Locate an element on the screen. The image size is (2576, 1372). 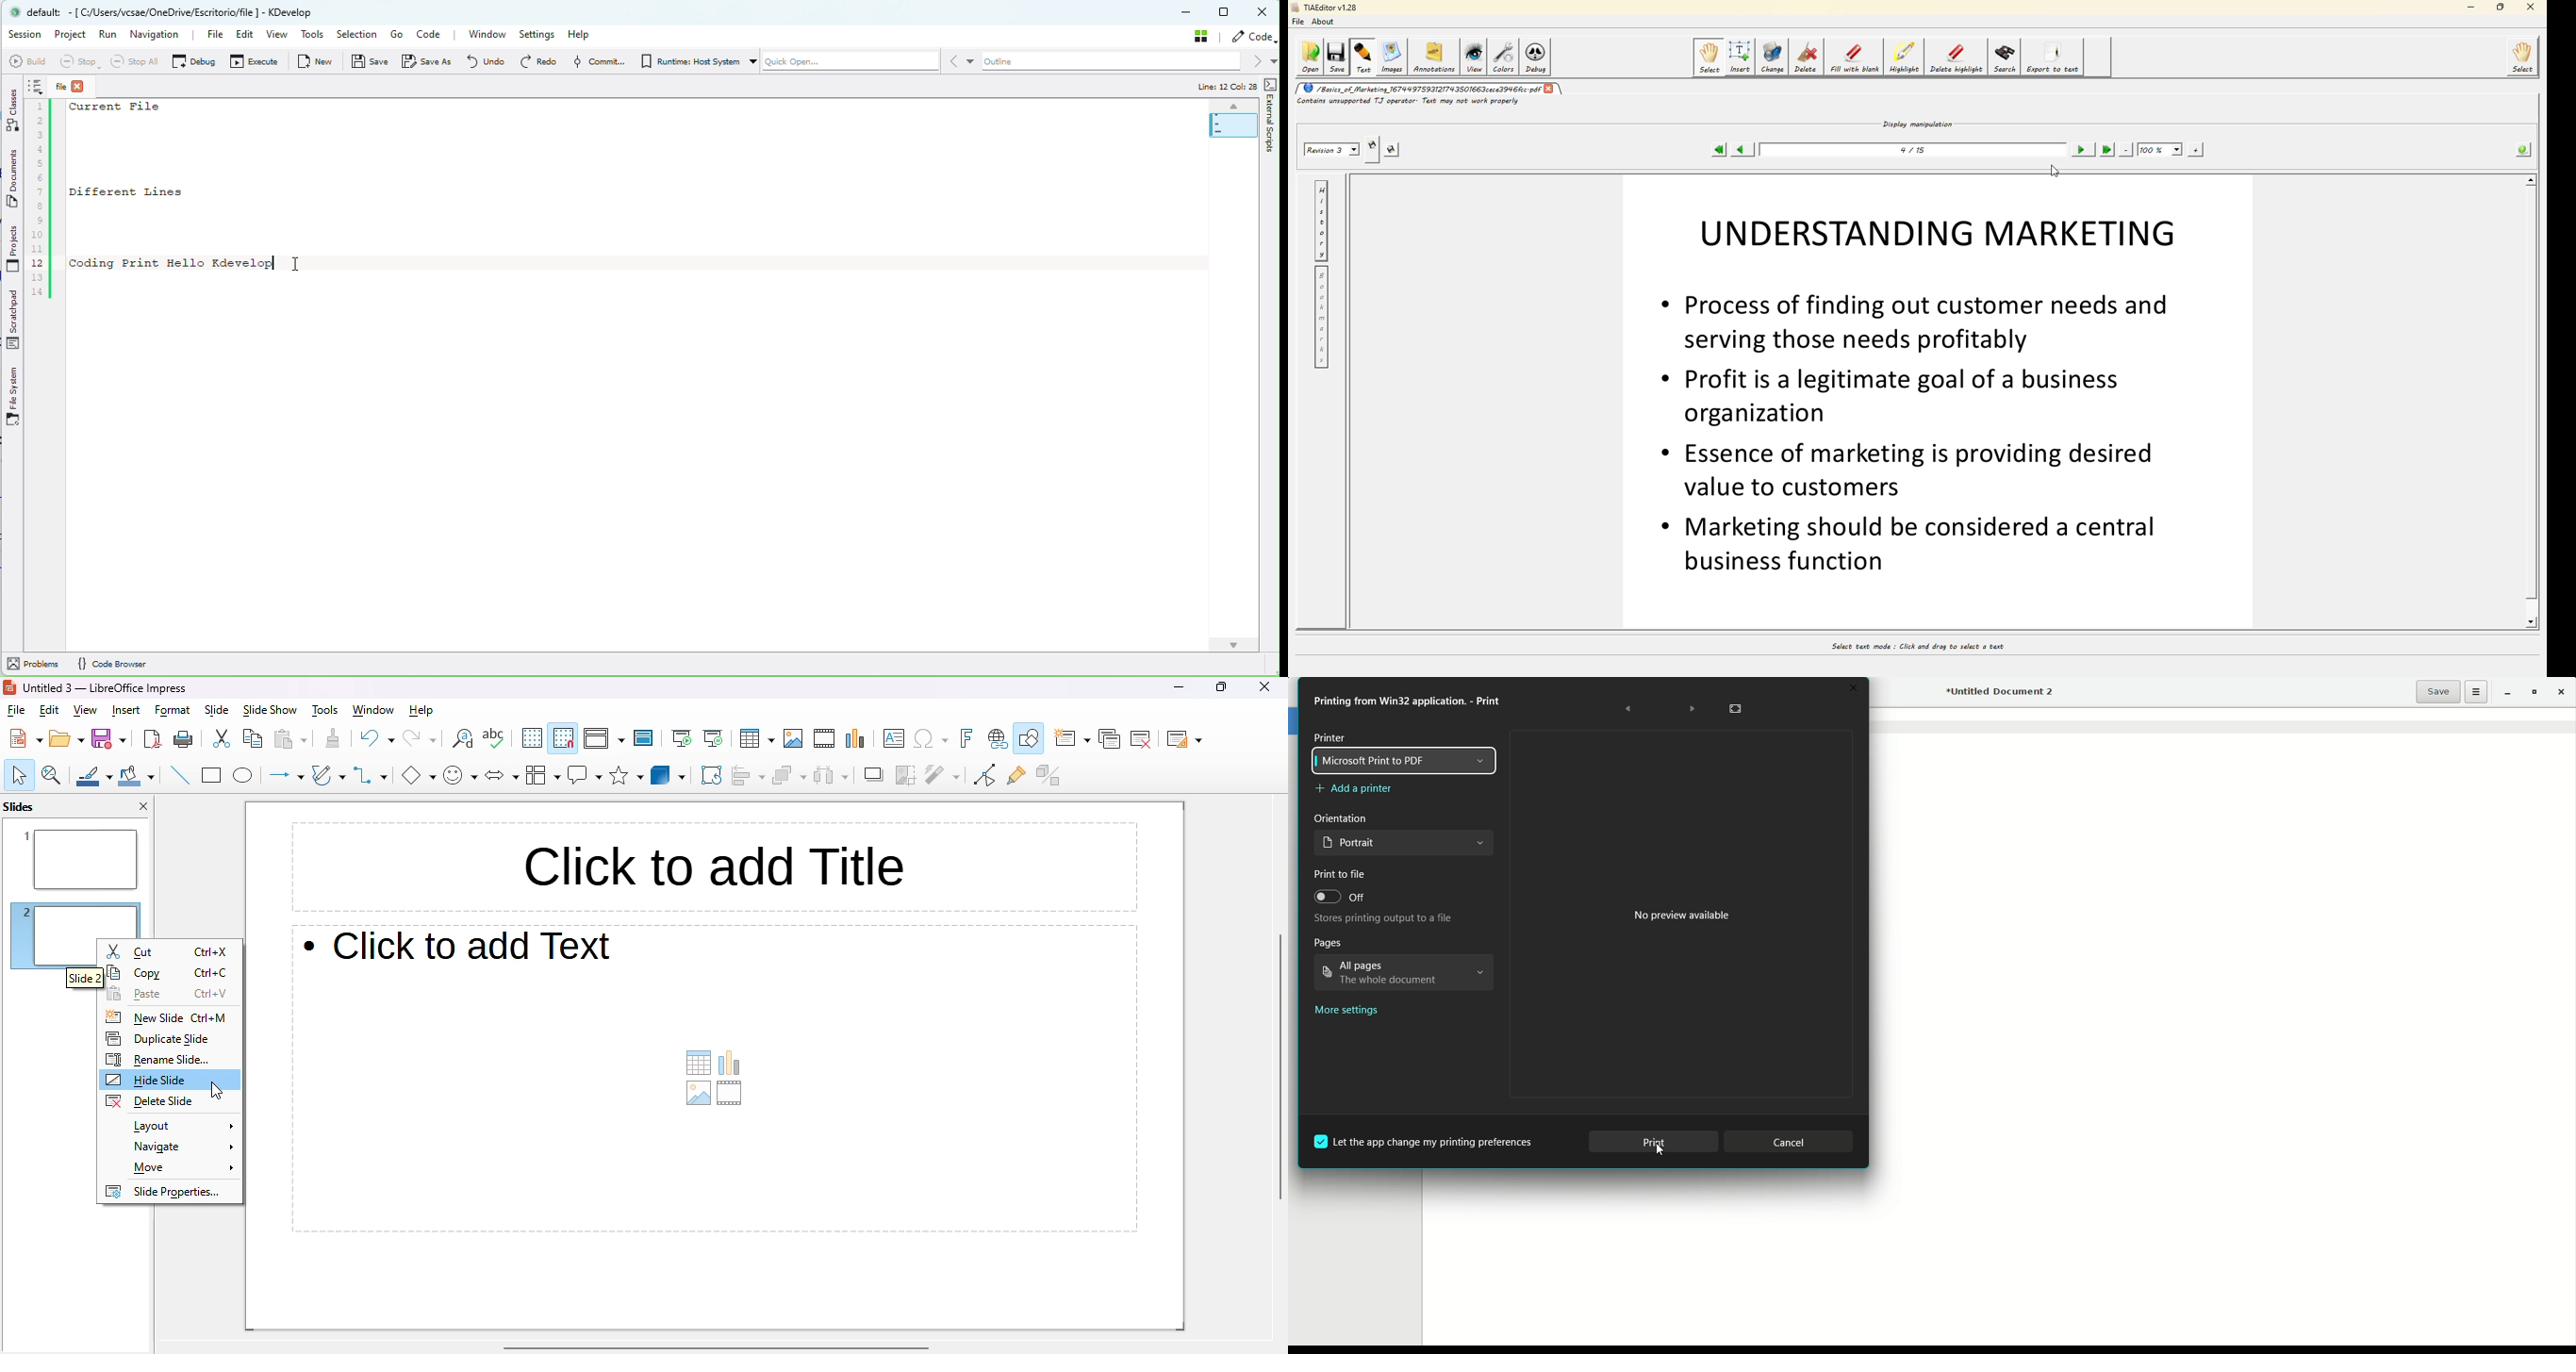
delete slide is located at coordinates (148, 1102).